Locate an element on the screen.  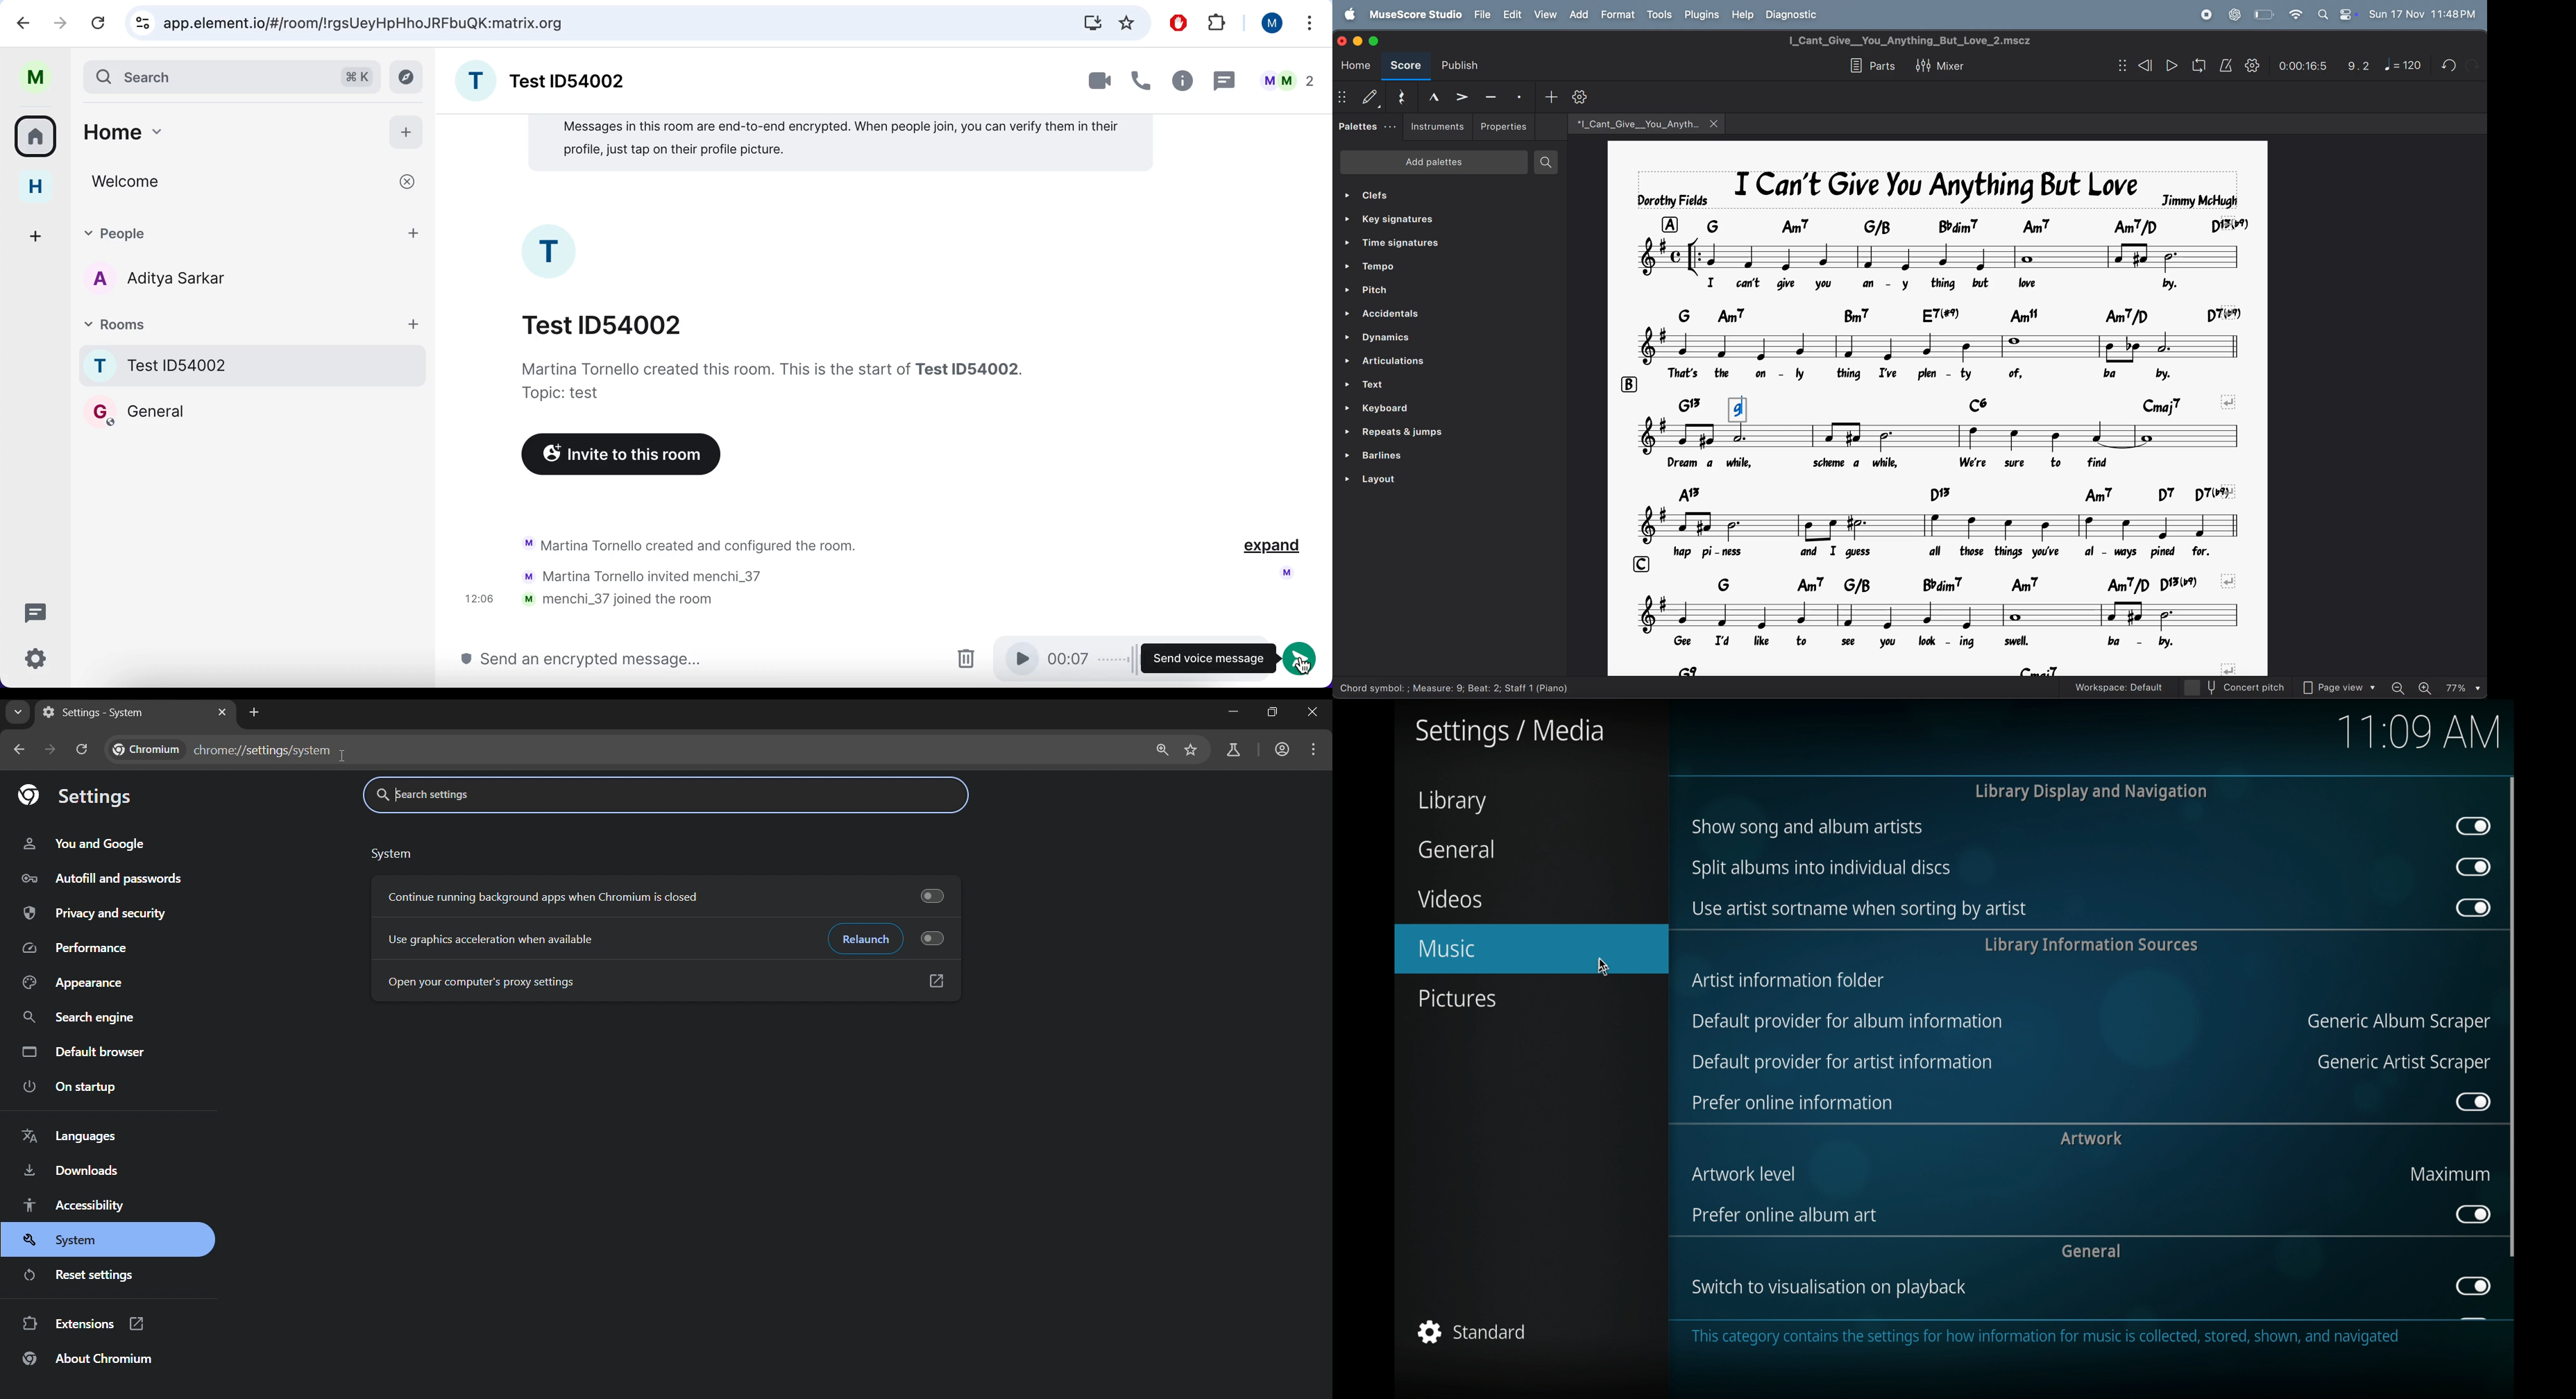
prefer online album art is located at coordinates (1785, 1216).